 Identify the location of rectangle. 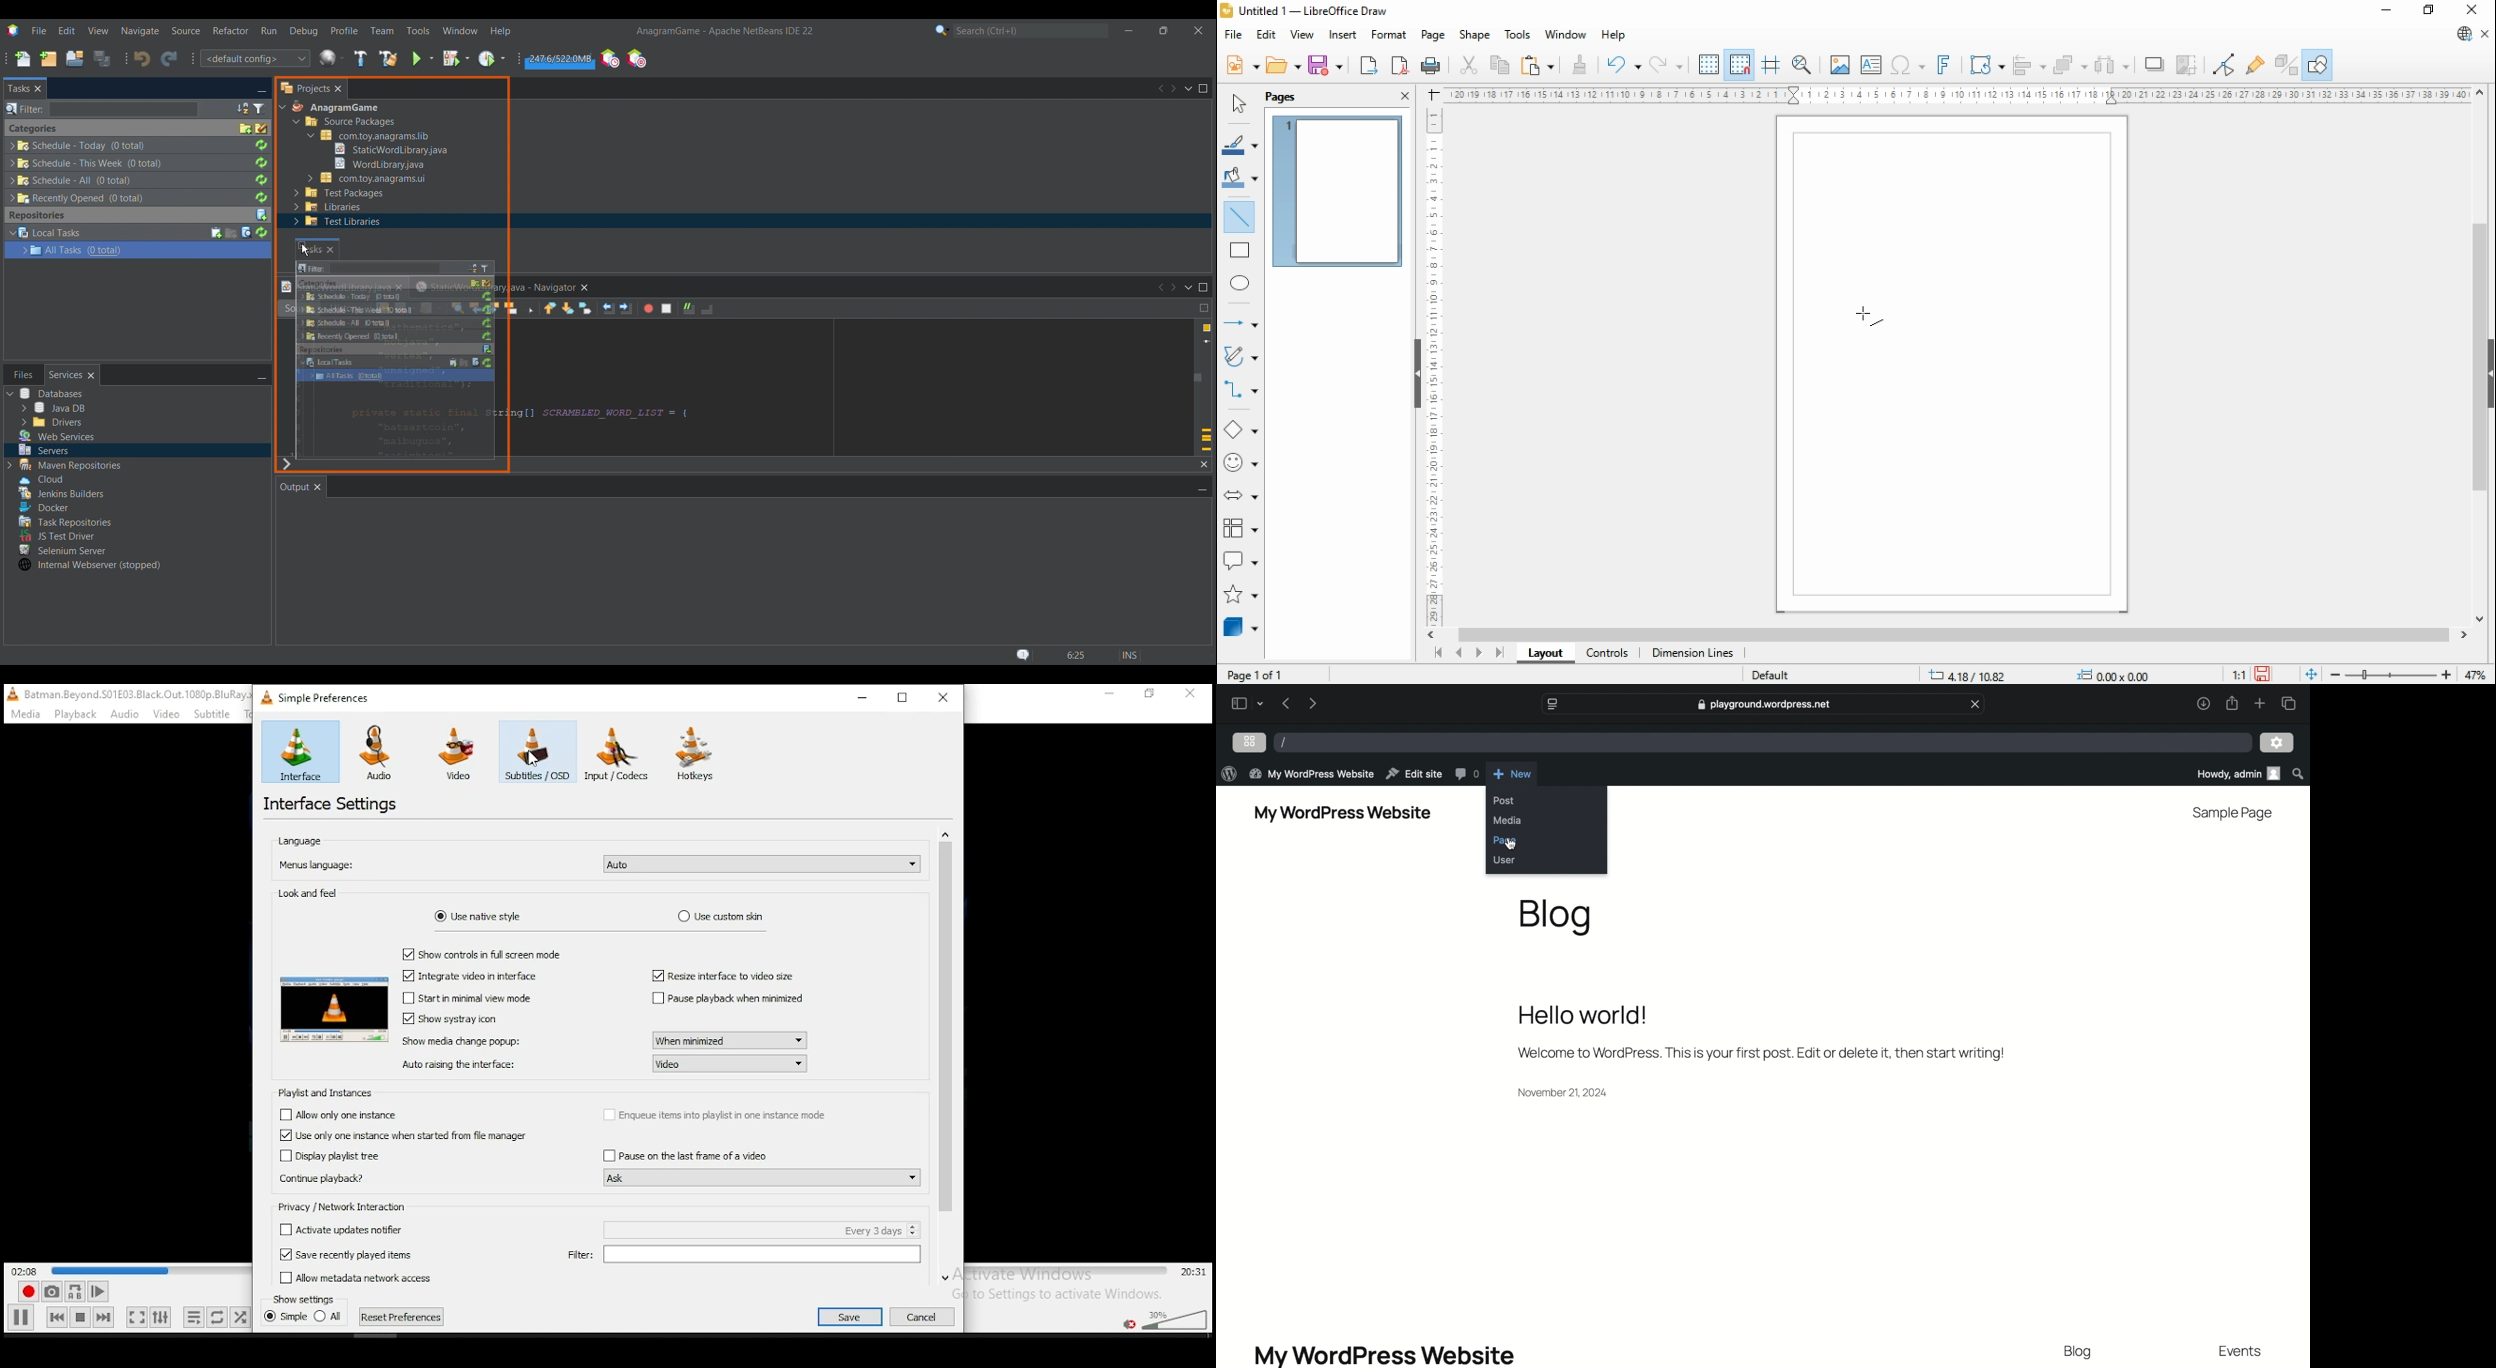
(1240, 250).